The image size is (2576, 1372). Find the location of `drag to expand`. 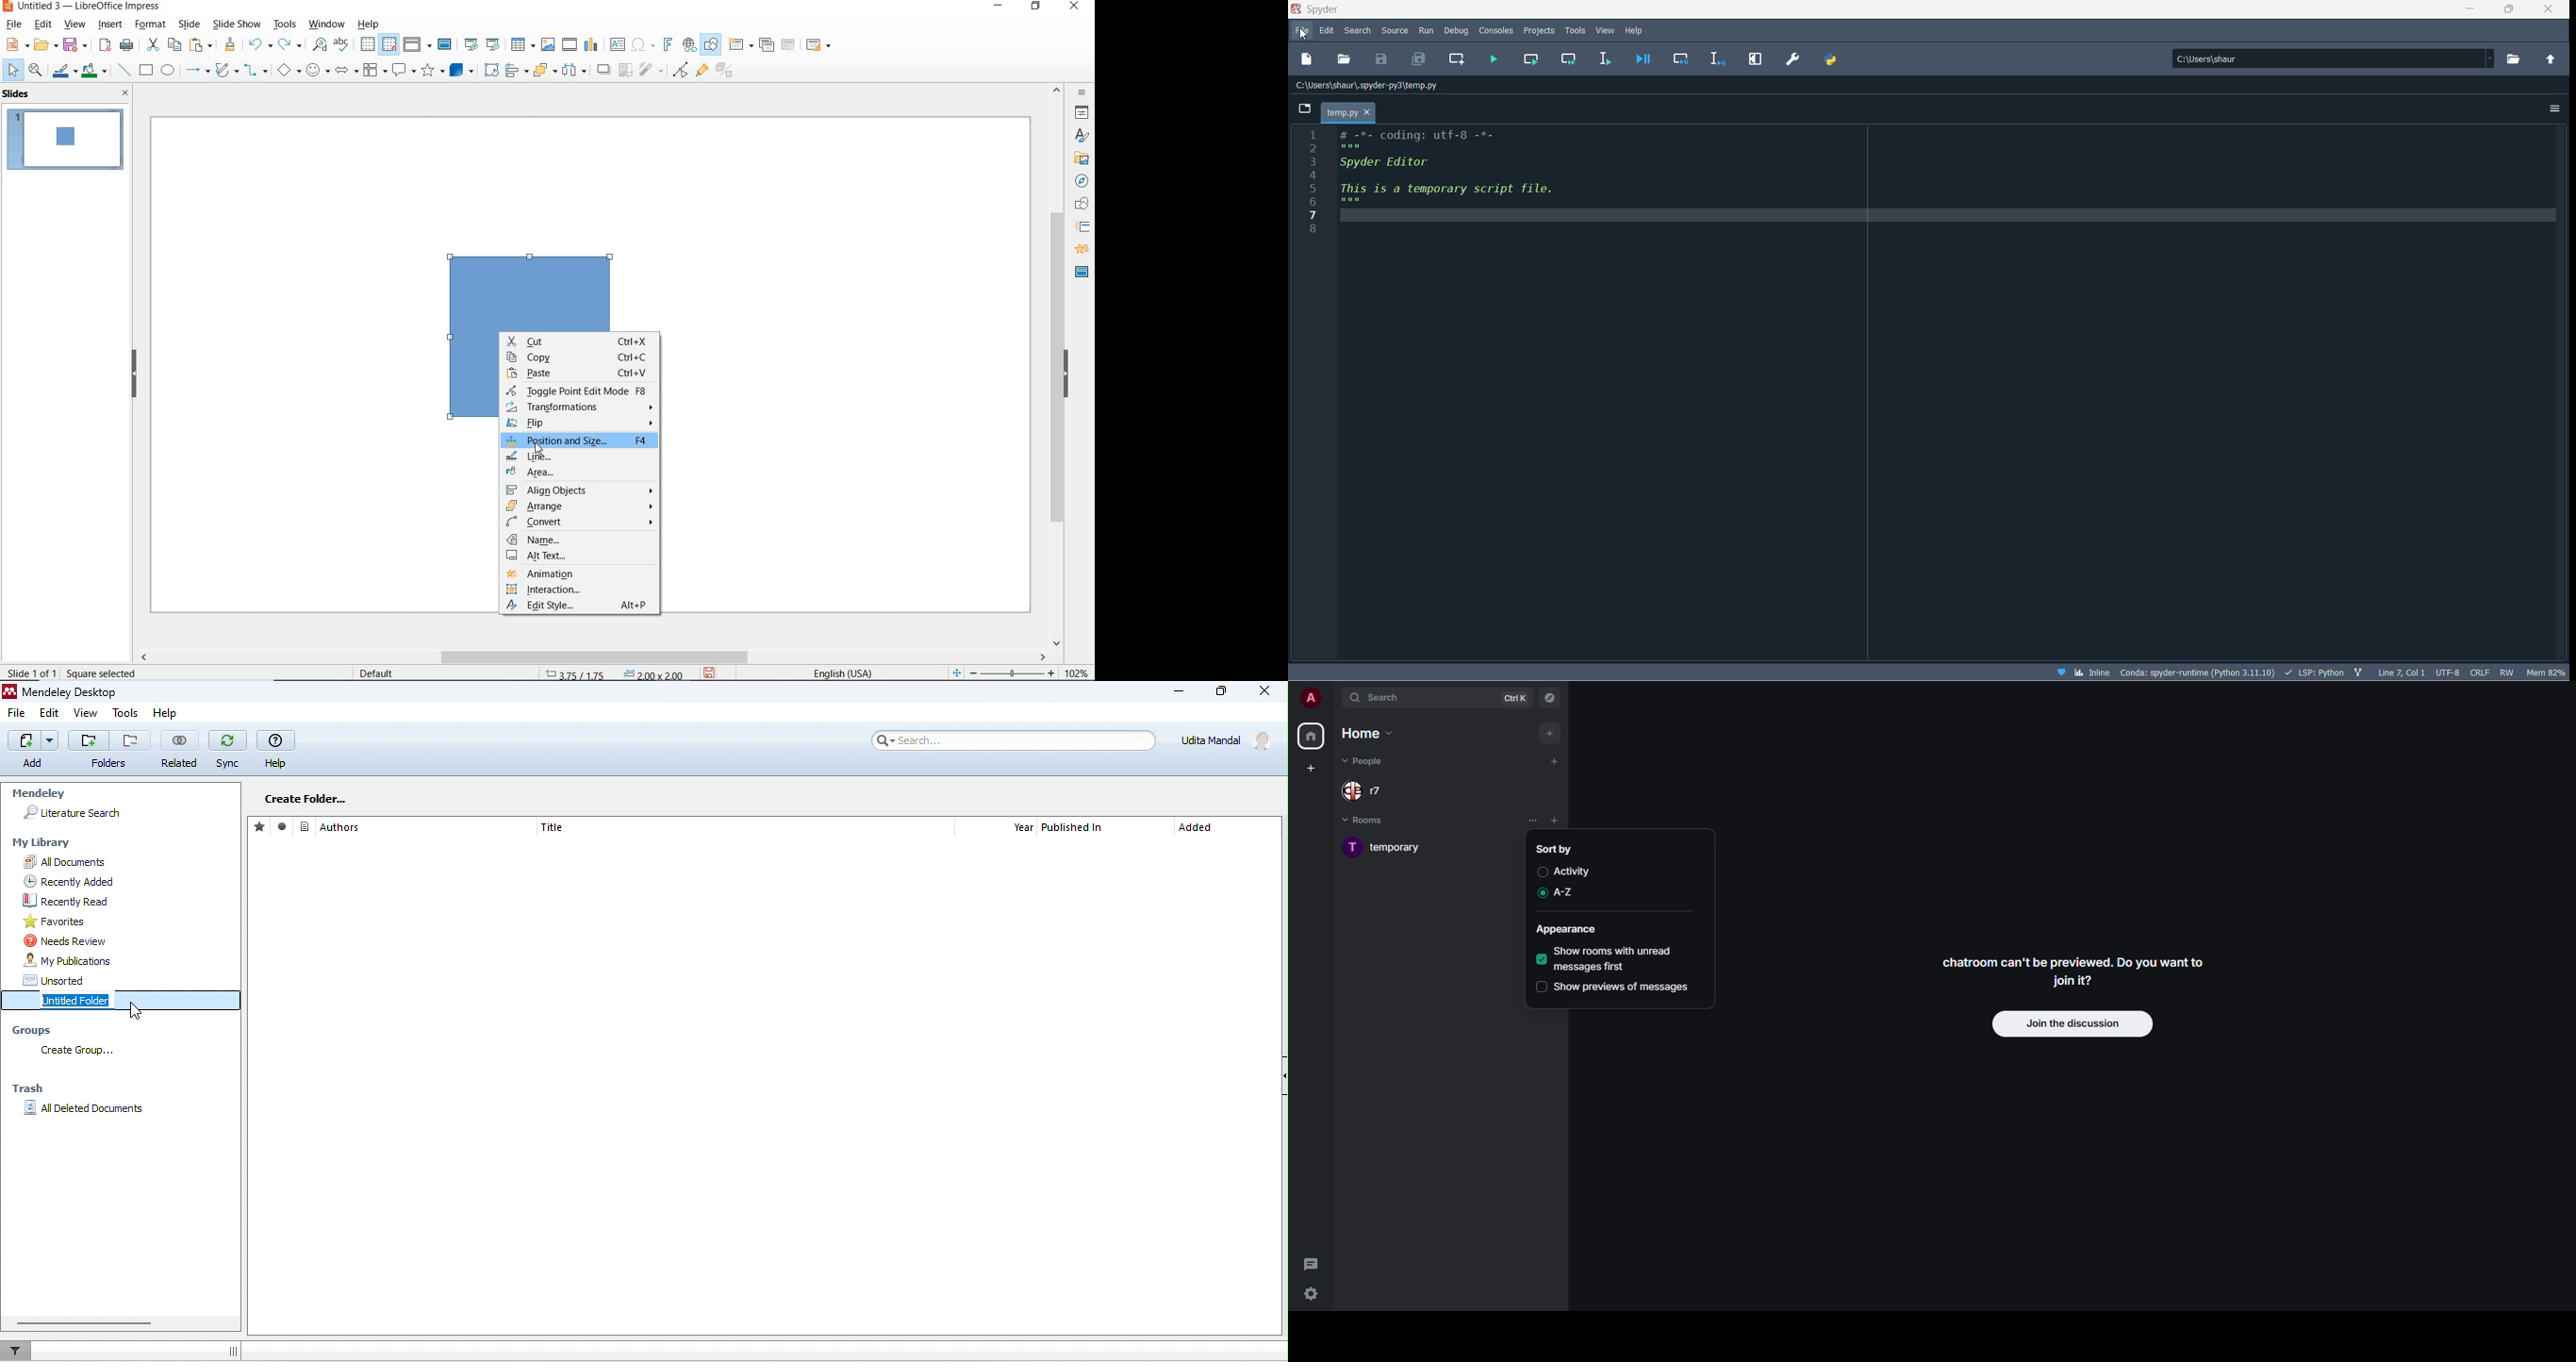

drag to expand is located at coordinates (232, 1352).